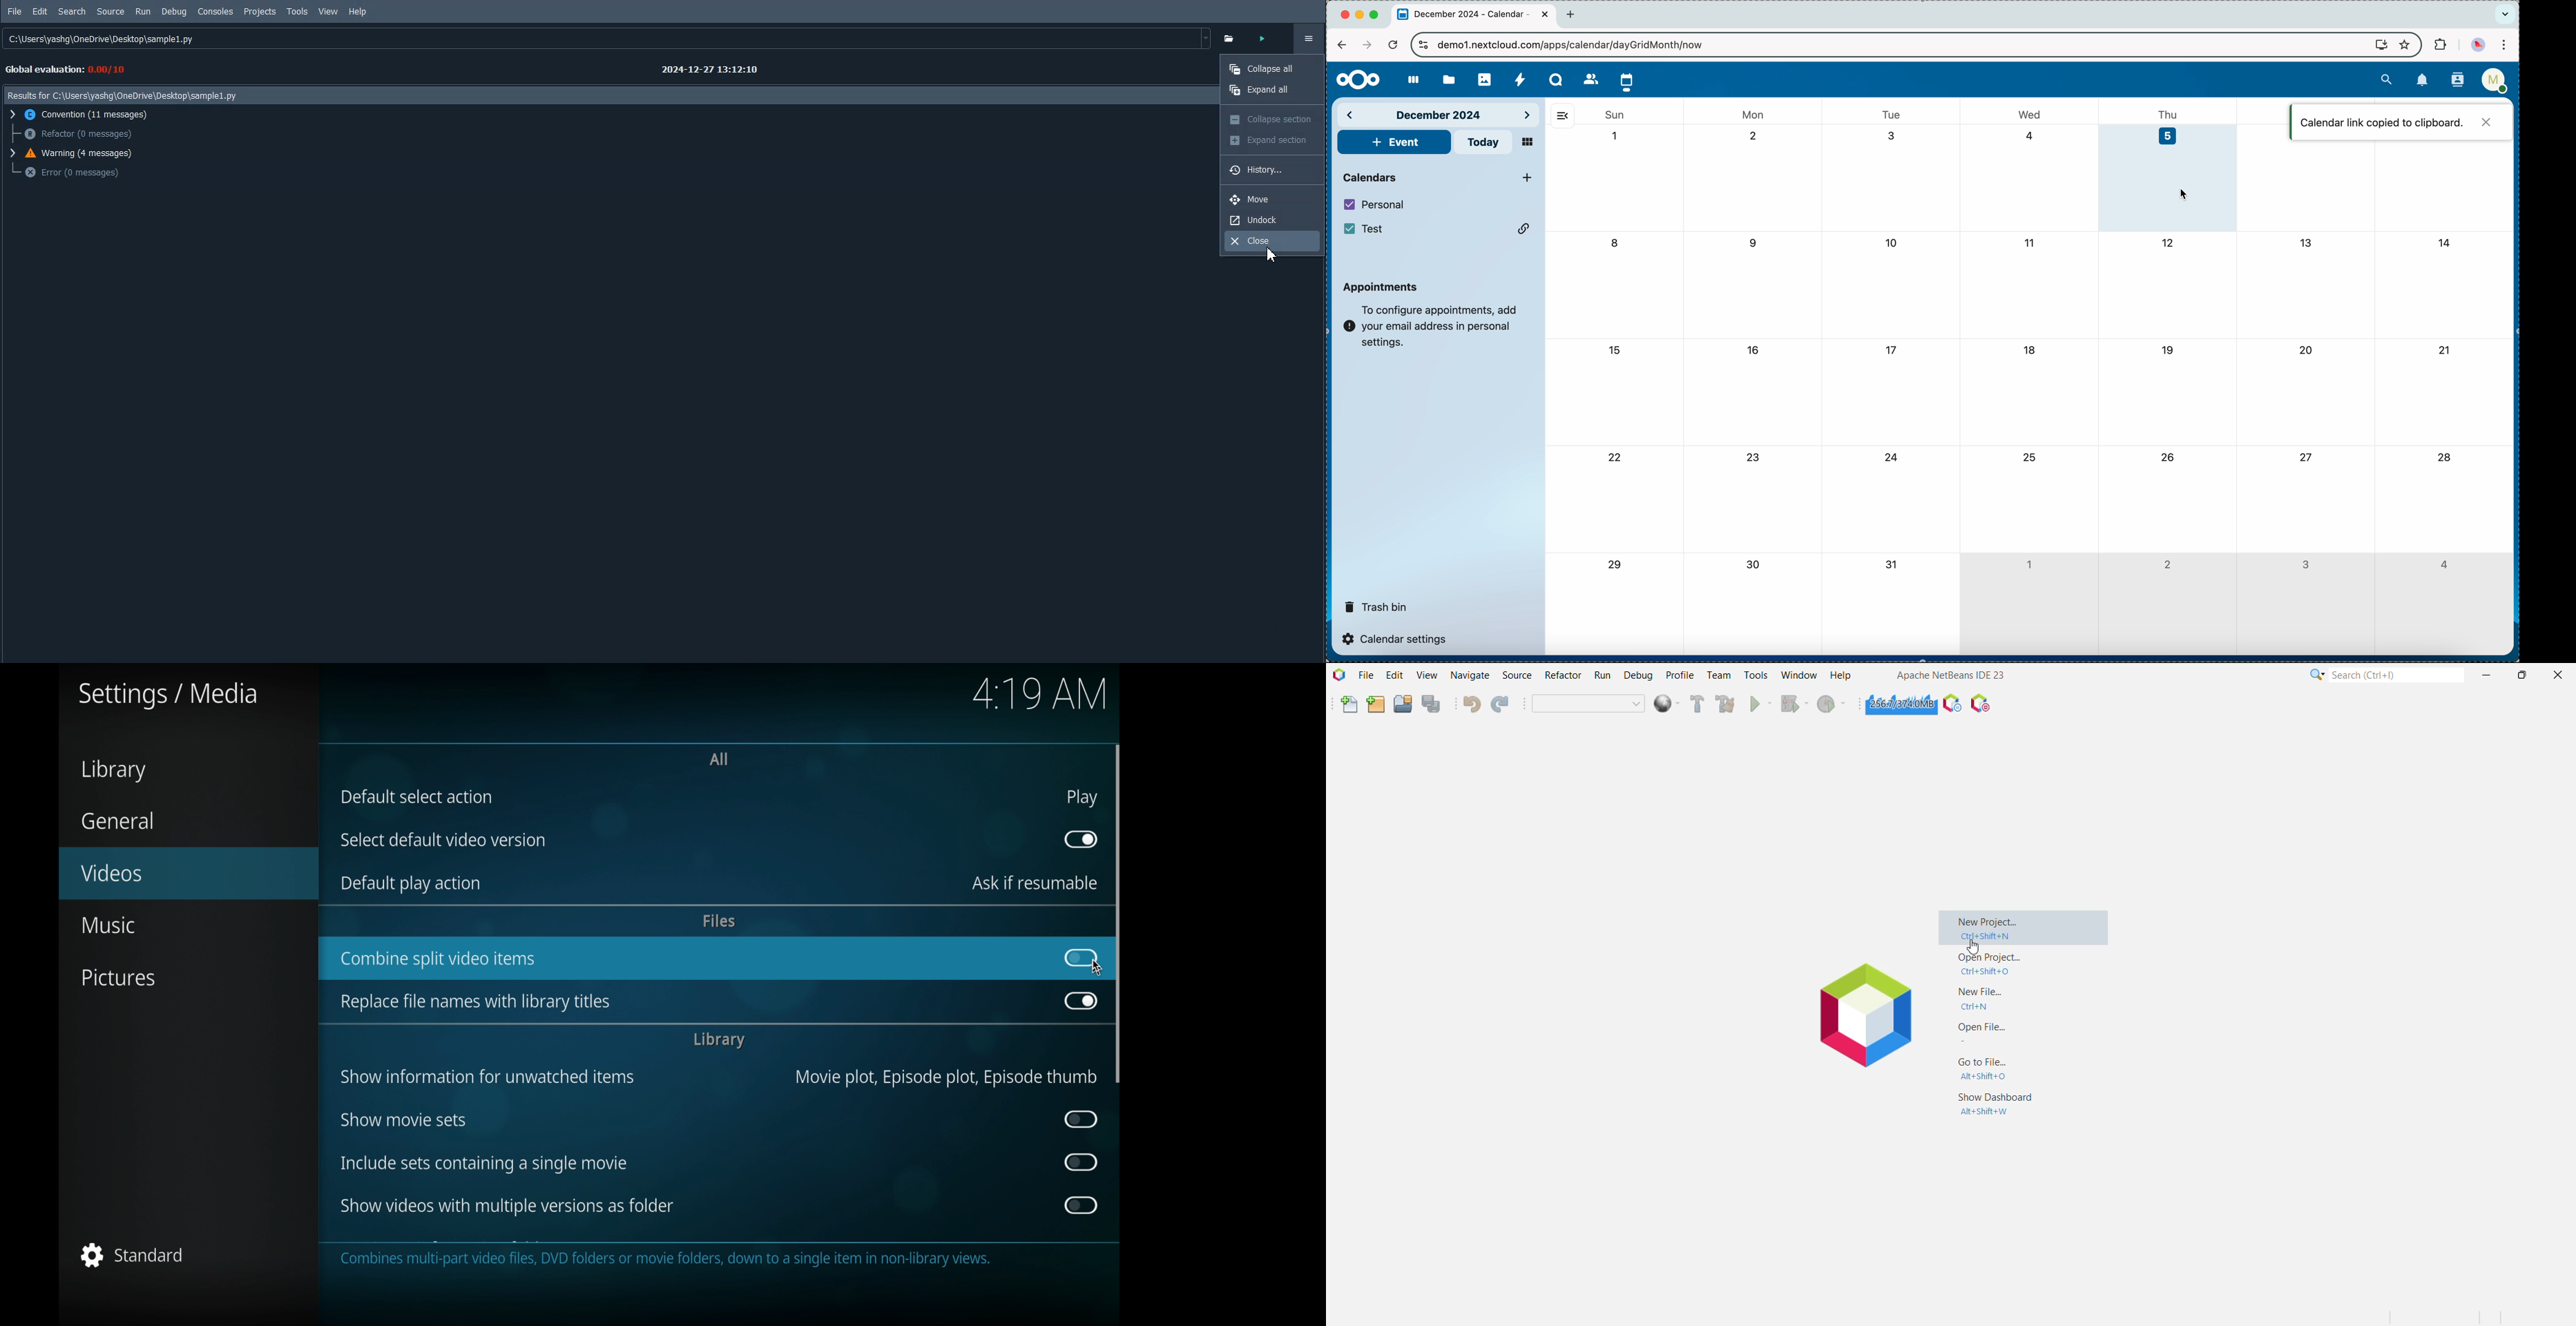 This screenshot has height=1344, width=2576. What do you see at coordinates (328, 11) in the screenshot?
I see `View` at bounding box center [328, 11].